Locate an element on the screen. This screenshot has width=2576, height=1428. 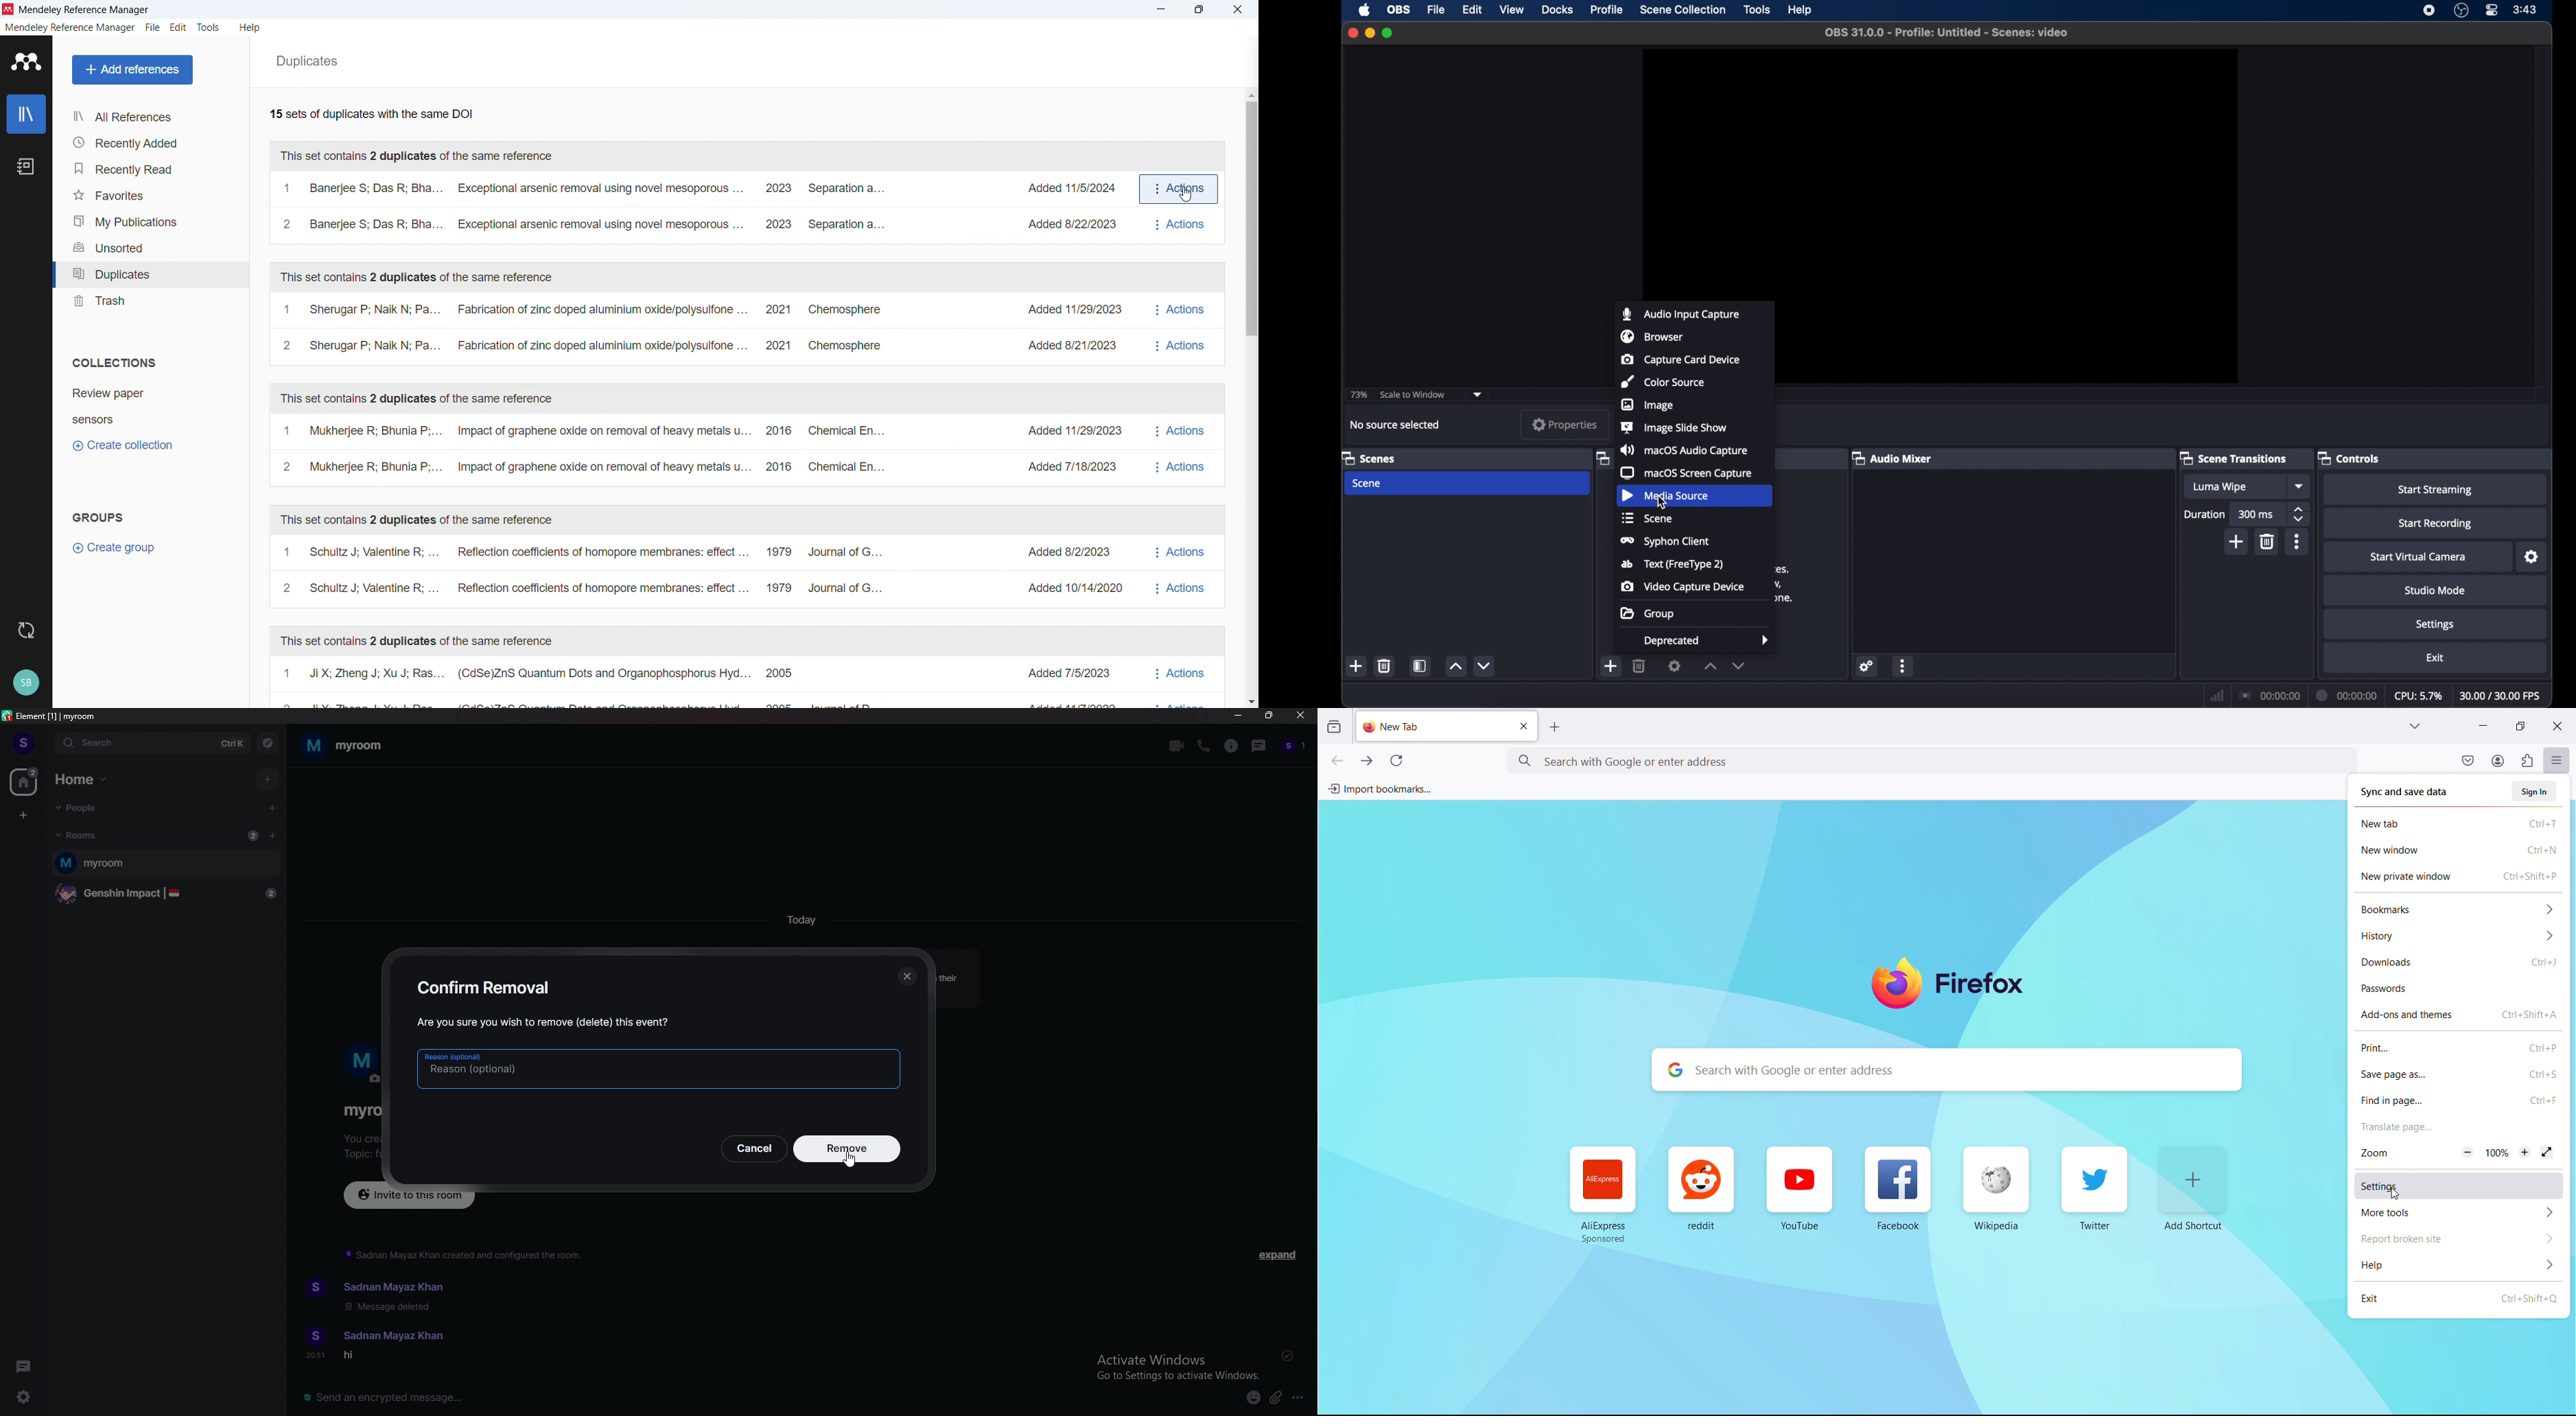
Added 8/21/2023 is located at coordinates (1059, 343).